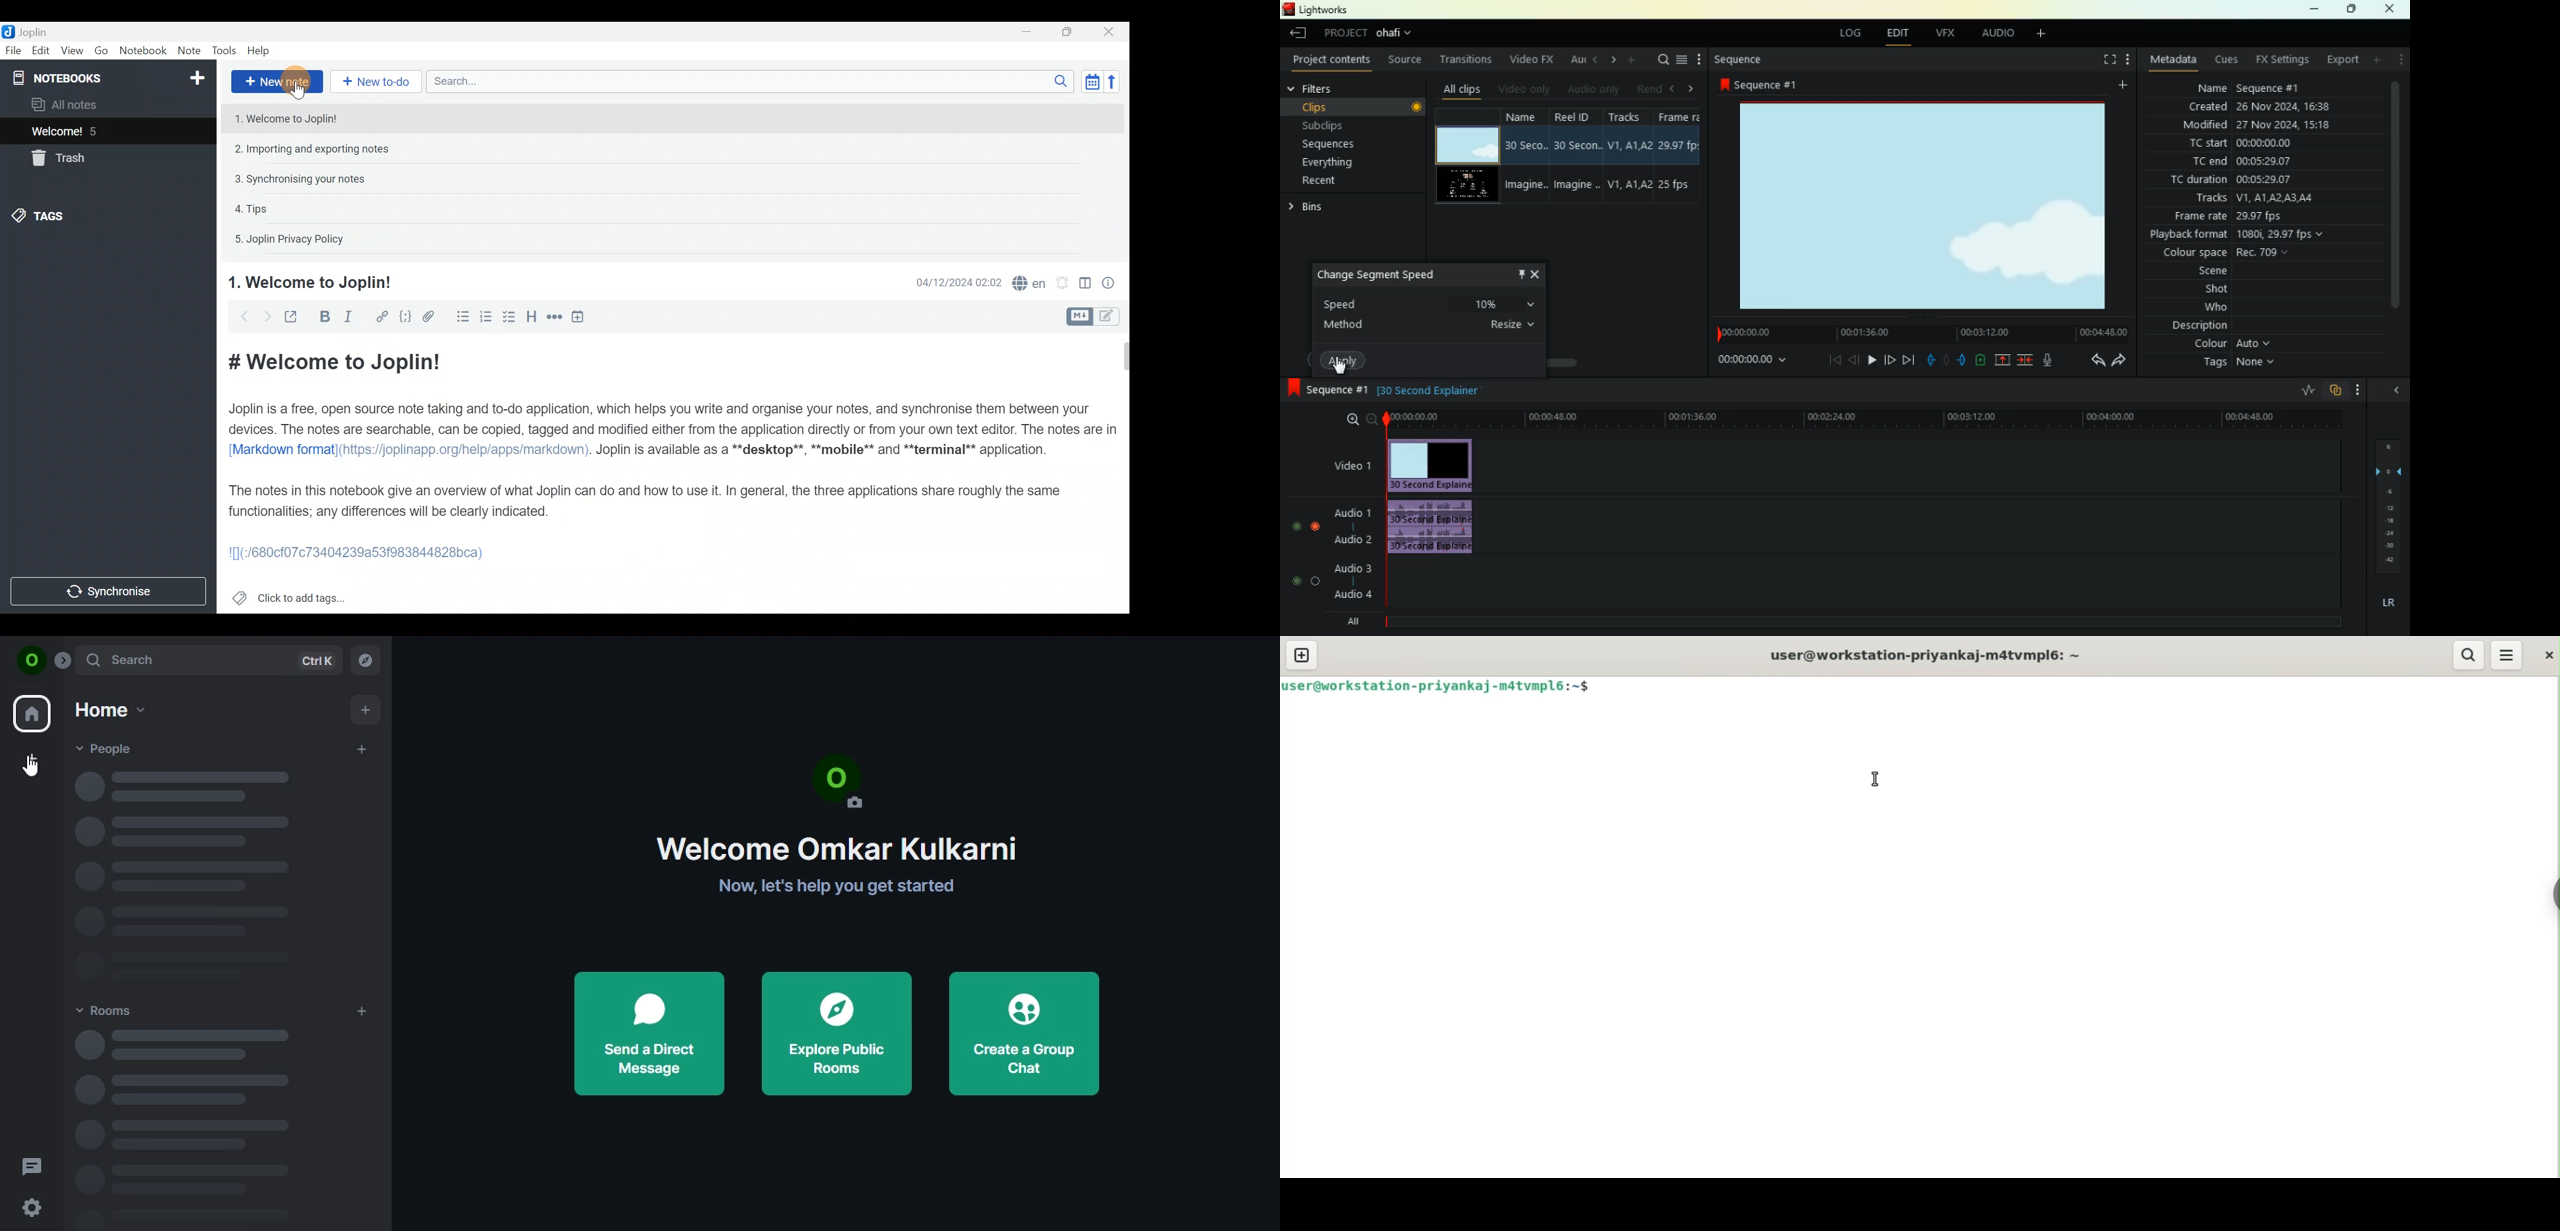  Describe the element at coordinates (2261, 106) in the screenshot. I see `created` at that location.